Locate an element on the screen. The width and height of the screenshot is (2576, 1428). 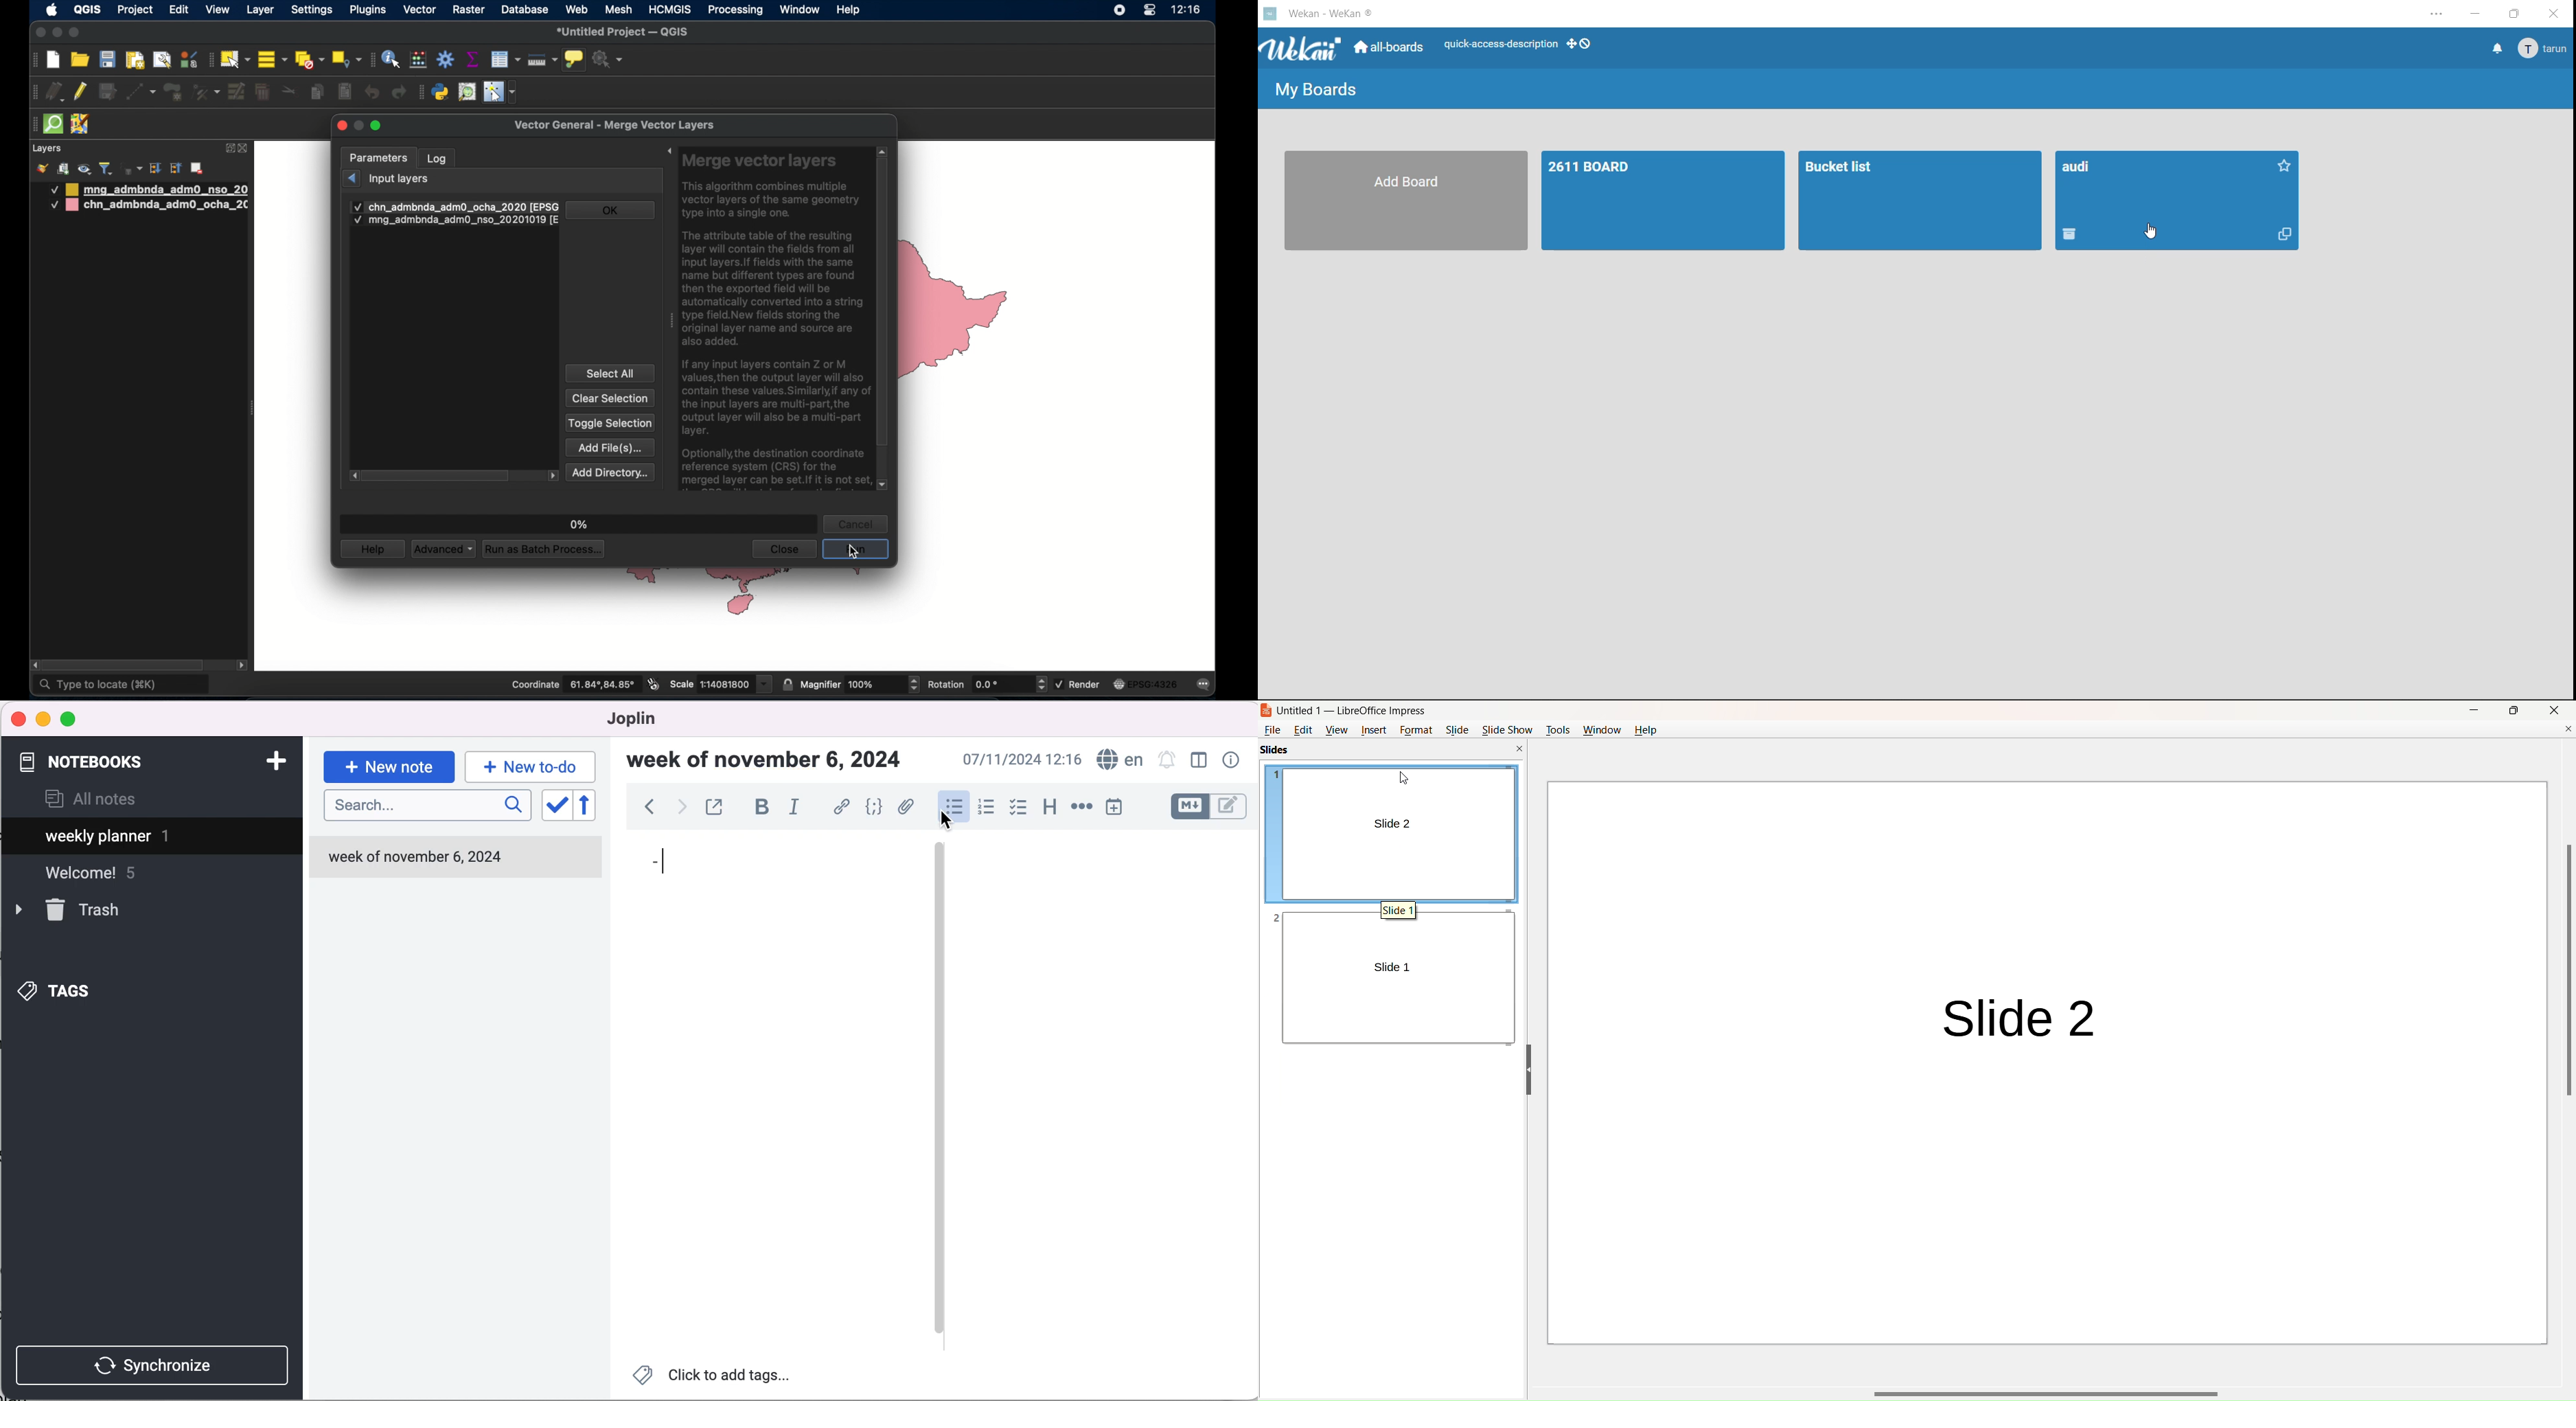
scroll up is located at coordinates (881, 150).